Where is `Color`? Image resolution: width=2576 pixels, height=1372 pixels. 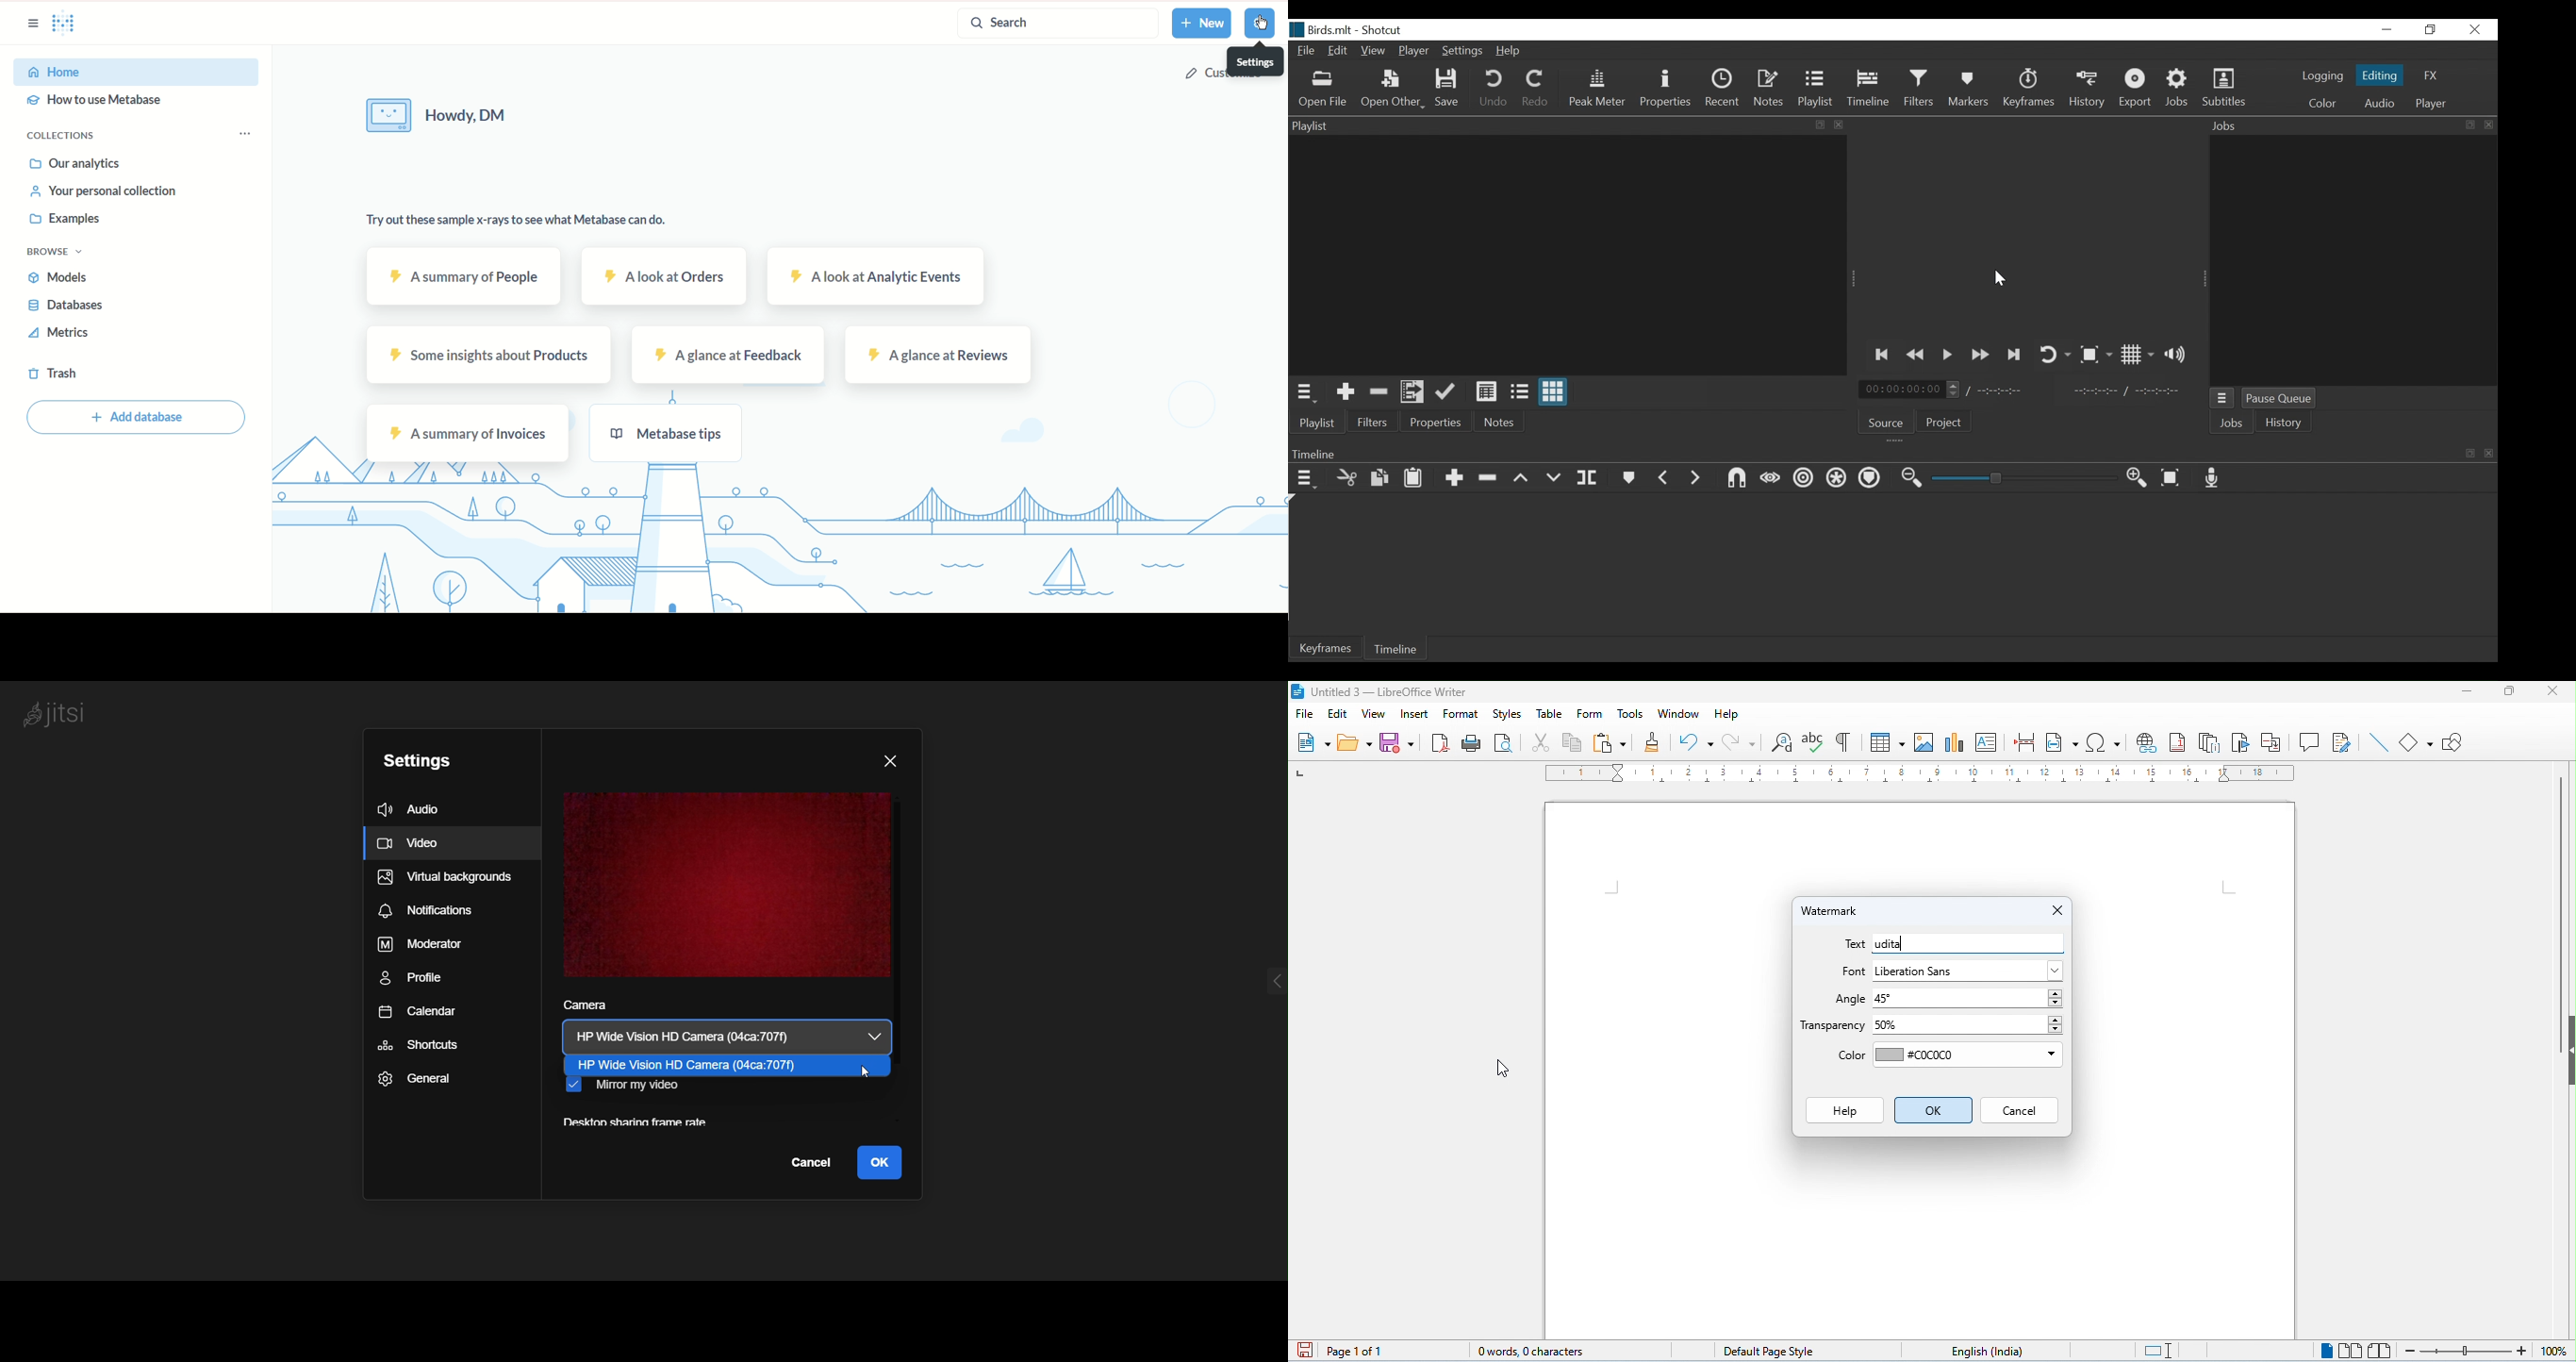 Color is located at coordinates (2323, 103).